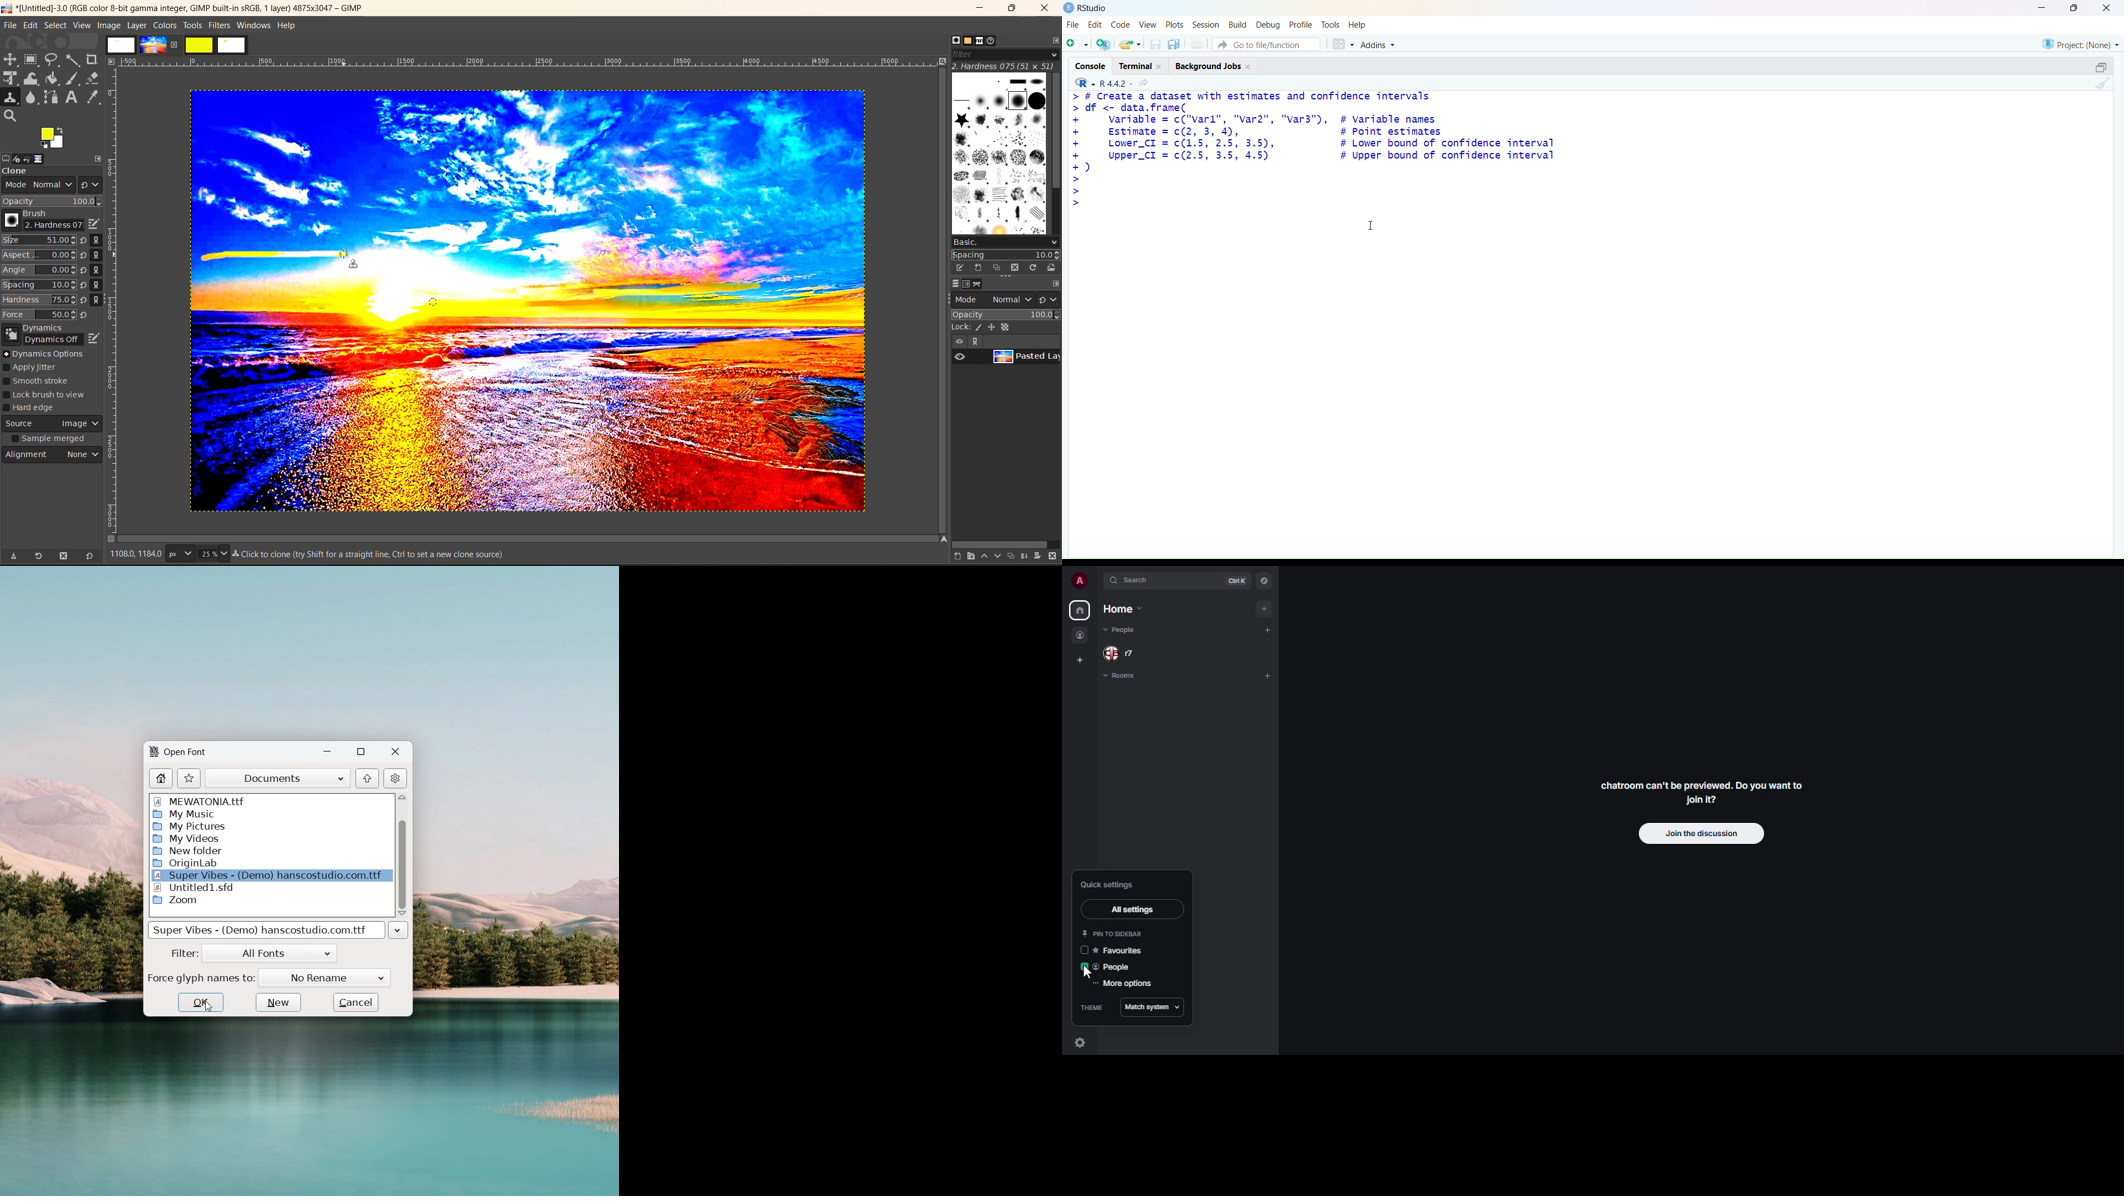  I want to click on , so click(941, 539).